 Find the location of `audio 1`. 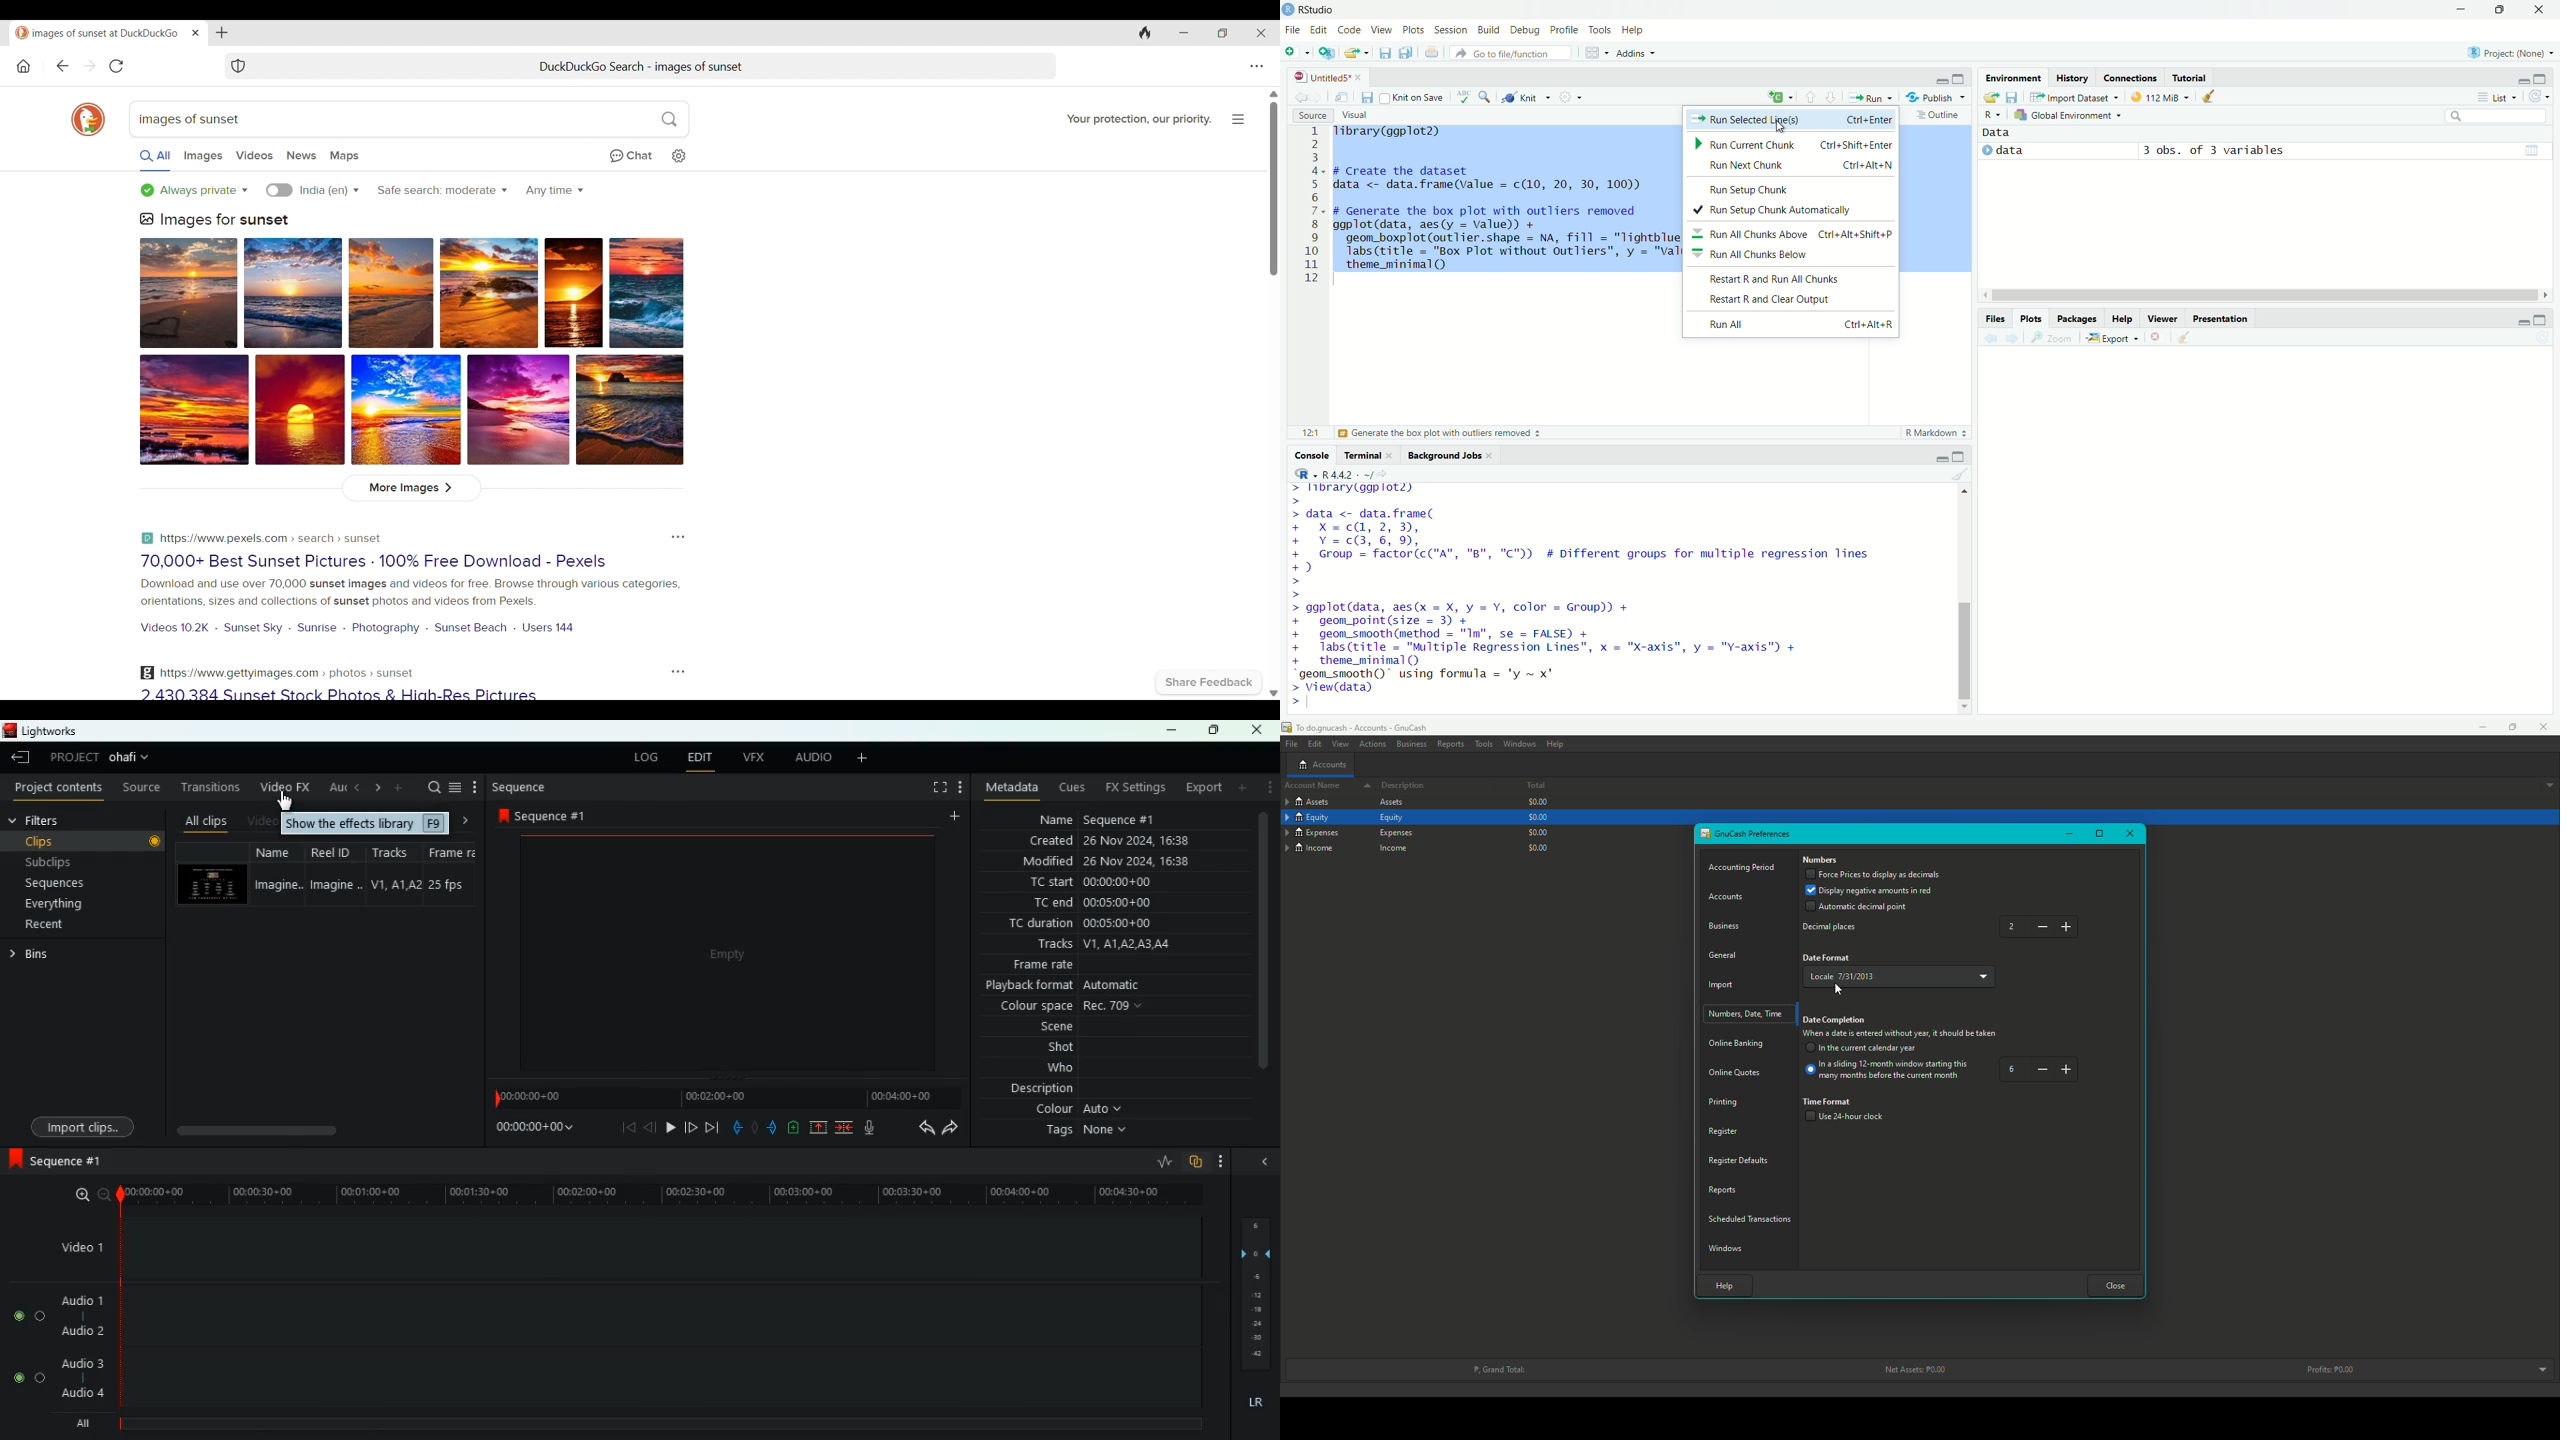

audio 1 is located at coordinates (83, 1300).